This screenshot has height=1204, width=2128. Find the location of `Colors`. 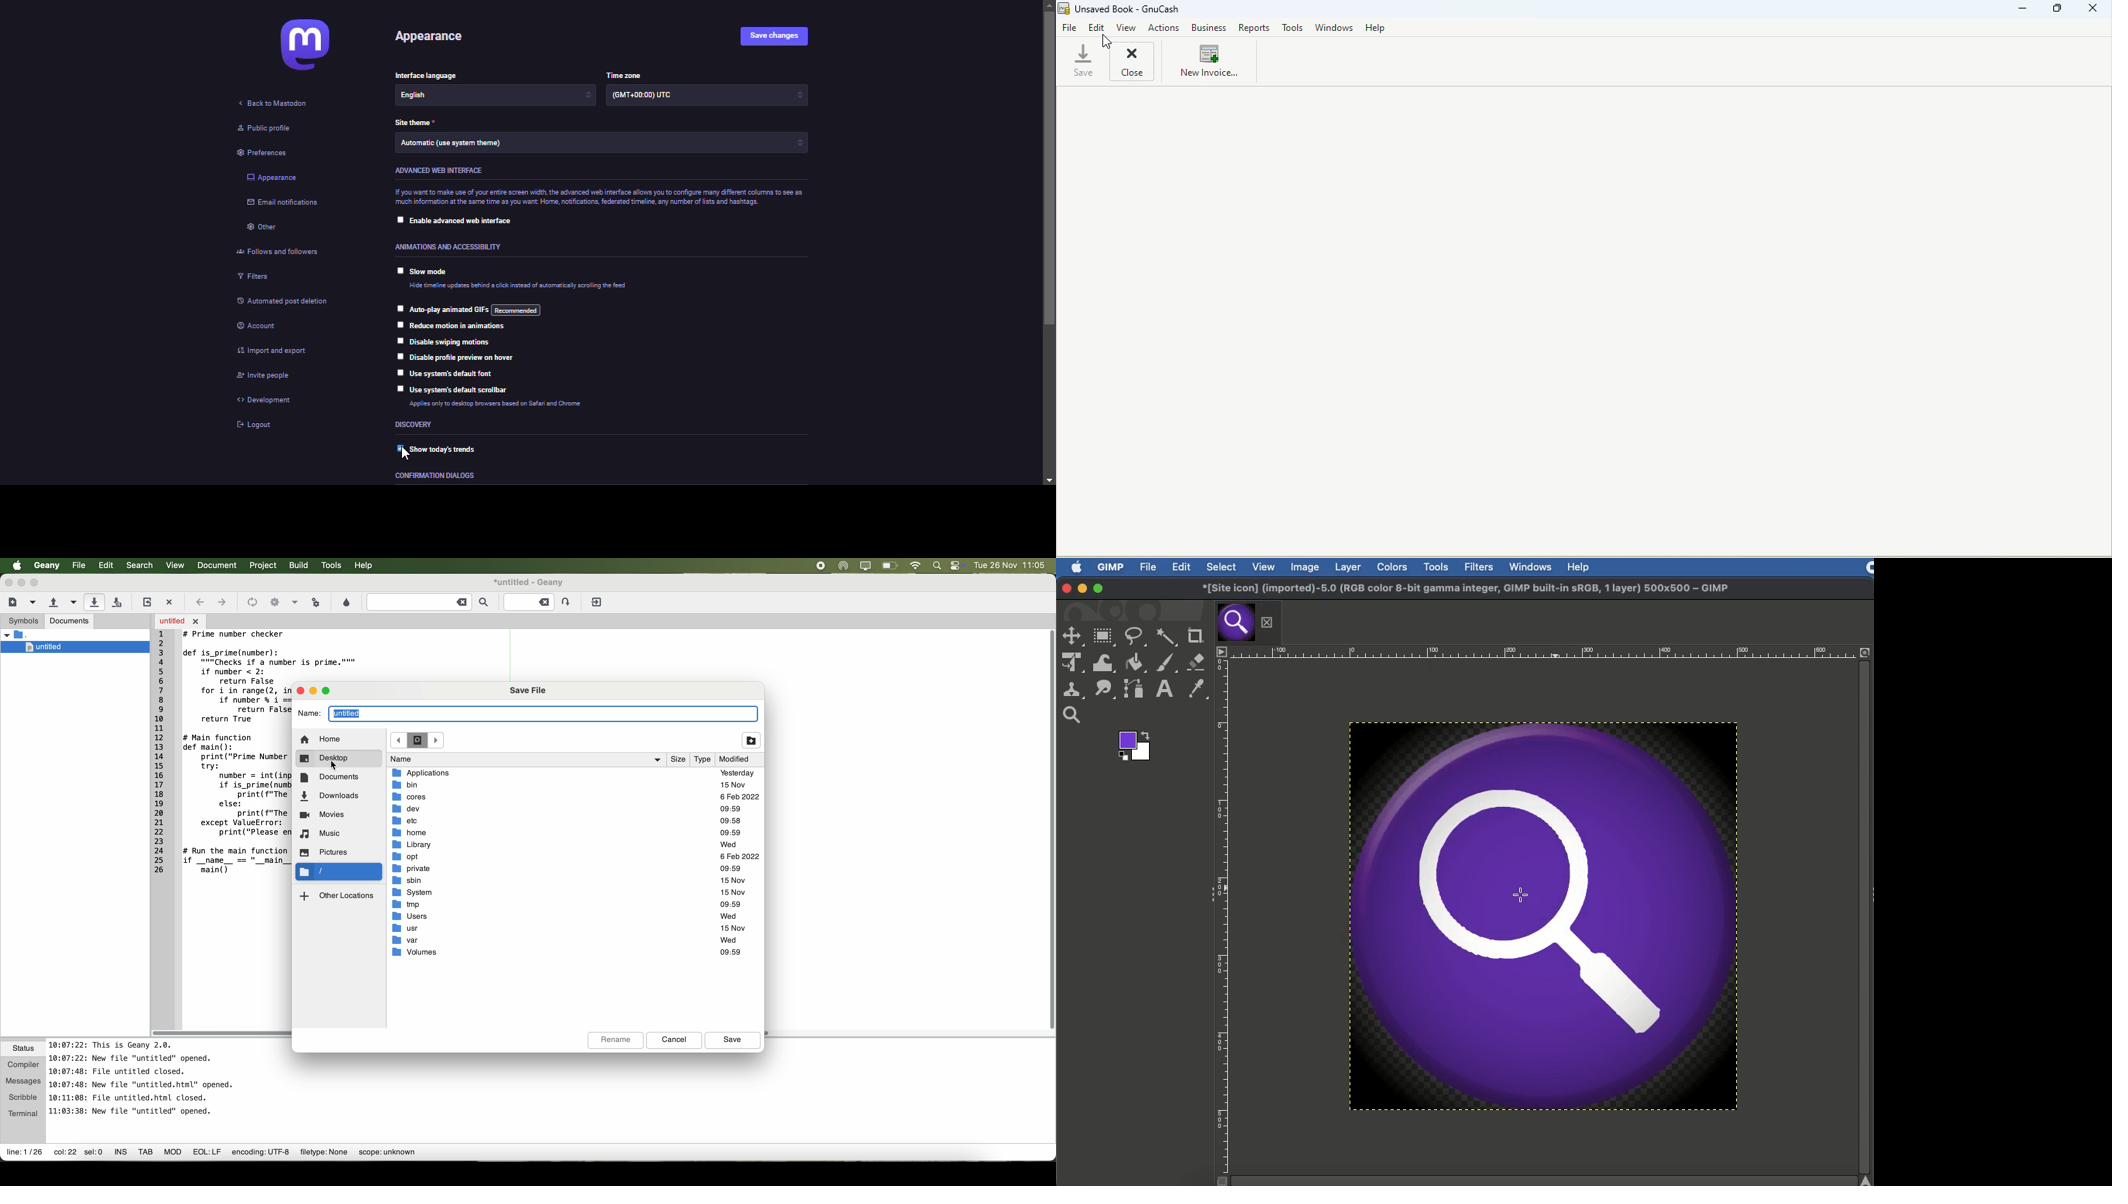

Colors is located at coordinates (1394, 567).